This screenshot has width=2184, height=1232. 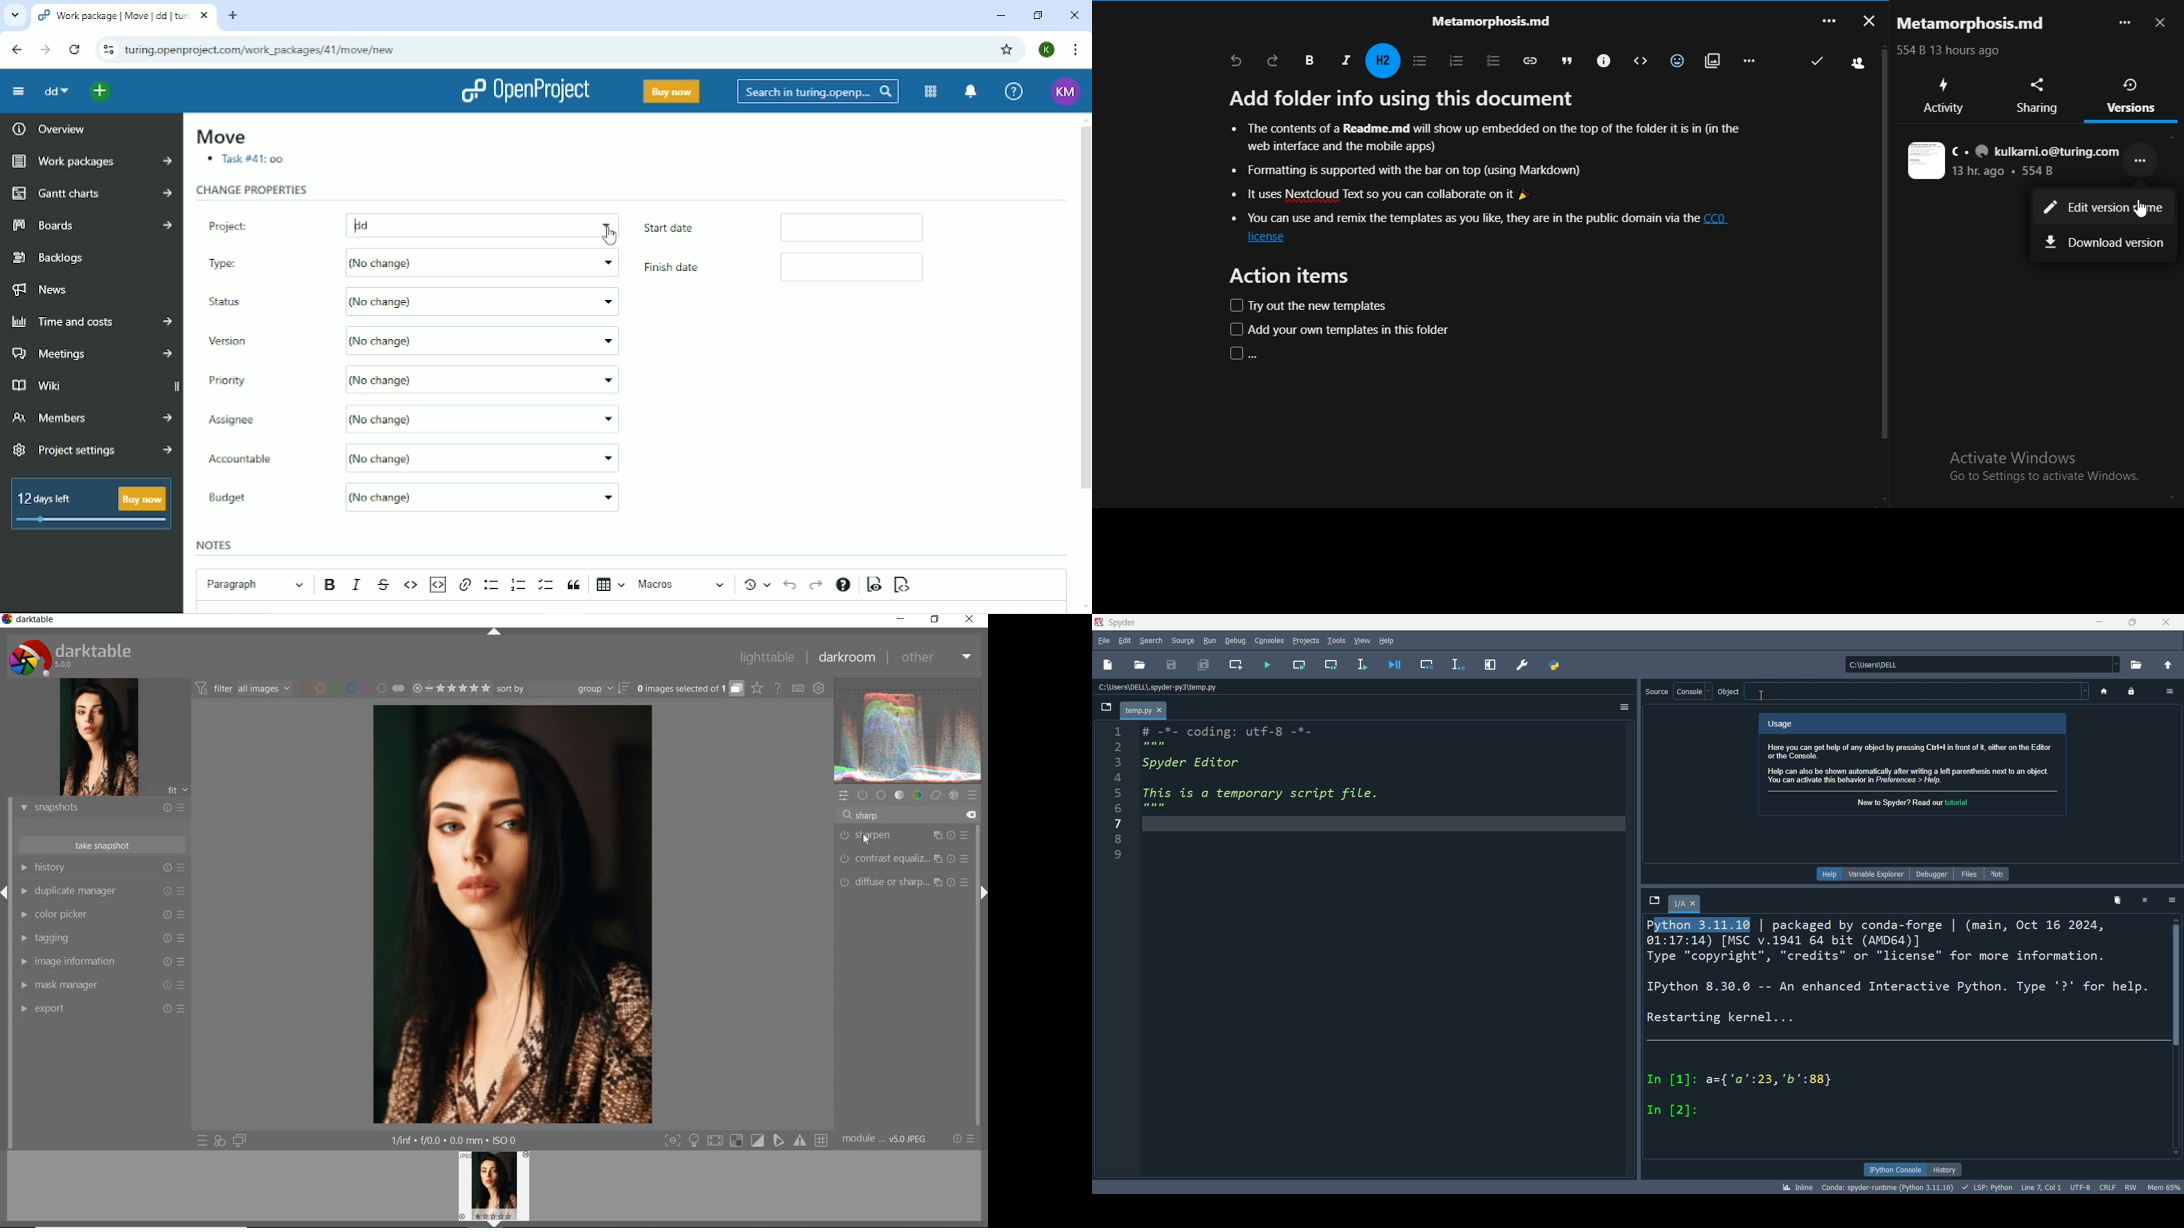 What do you see at coordinates (489, 457) in the screenshot?
I see `(No change)` at bounding box center [489, 457].